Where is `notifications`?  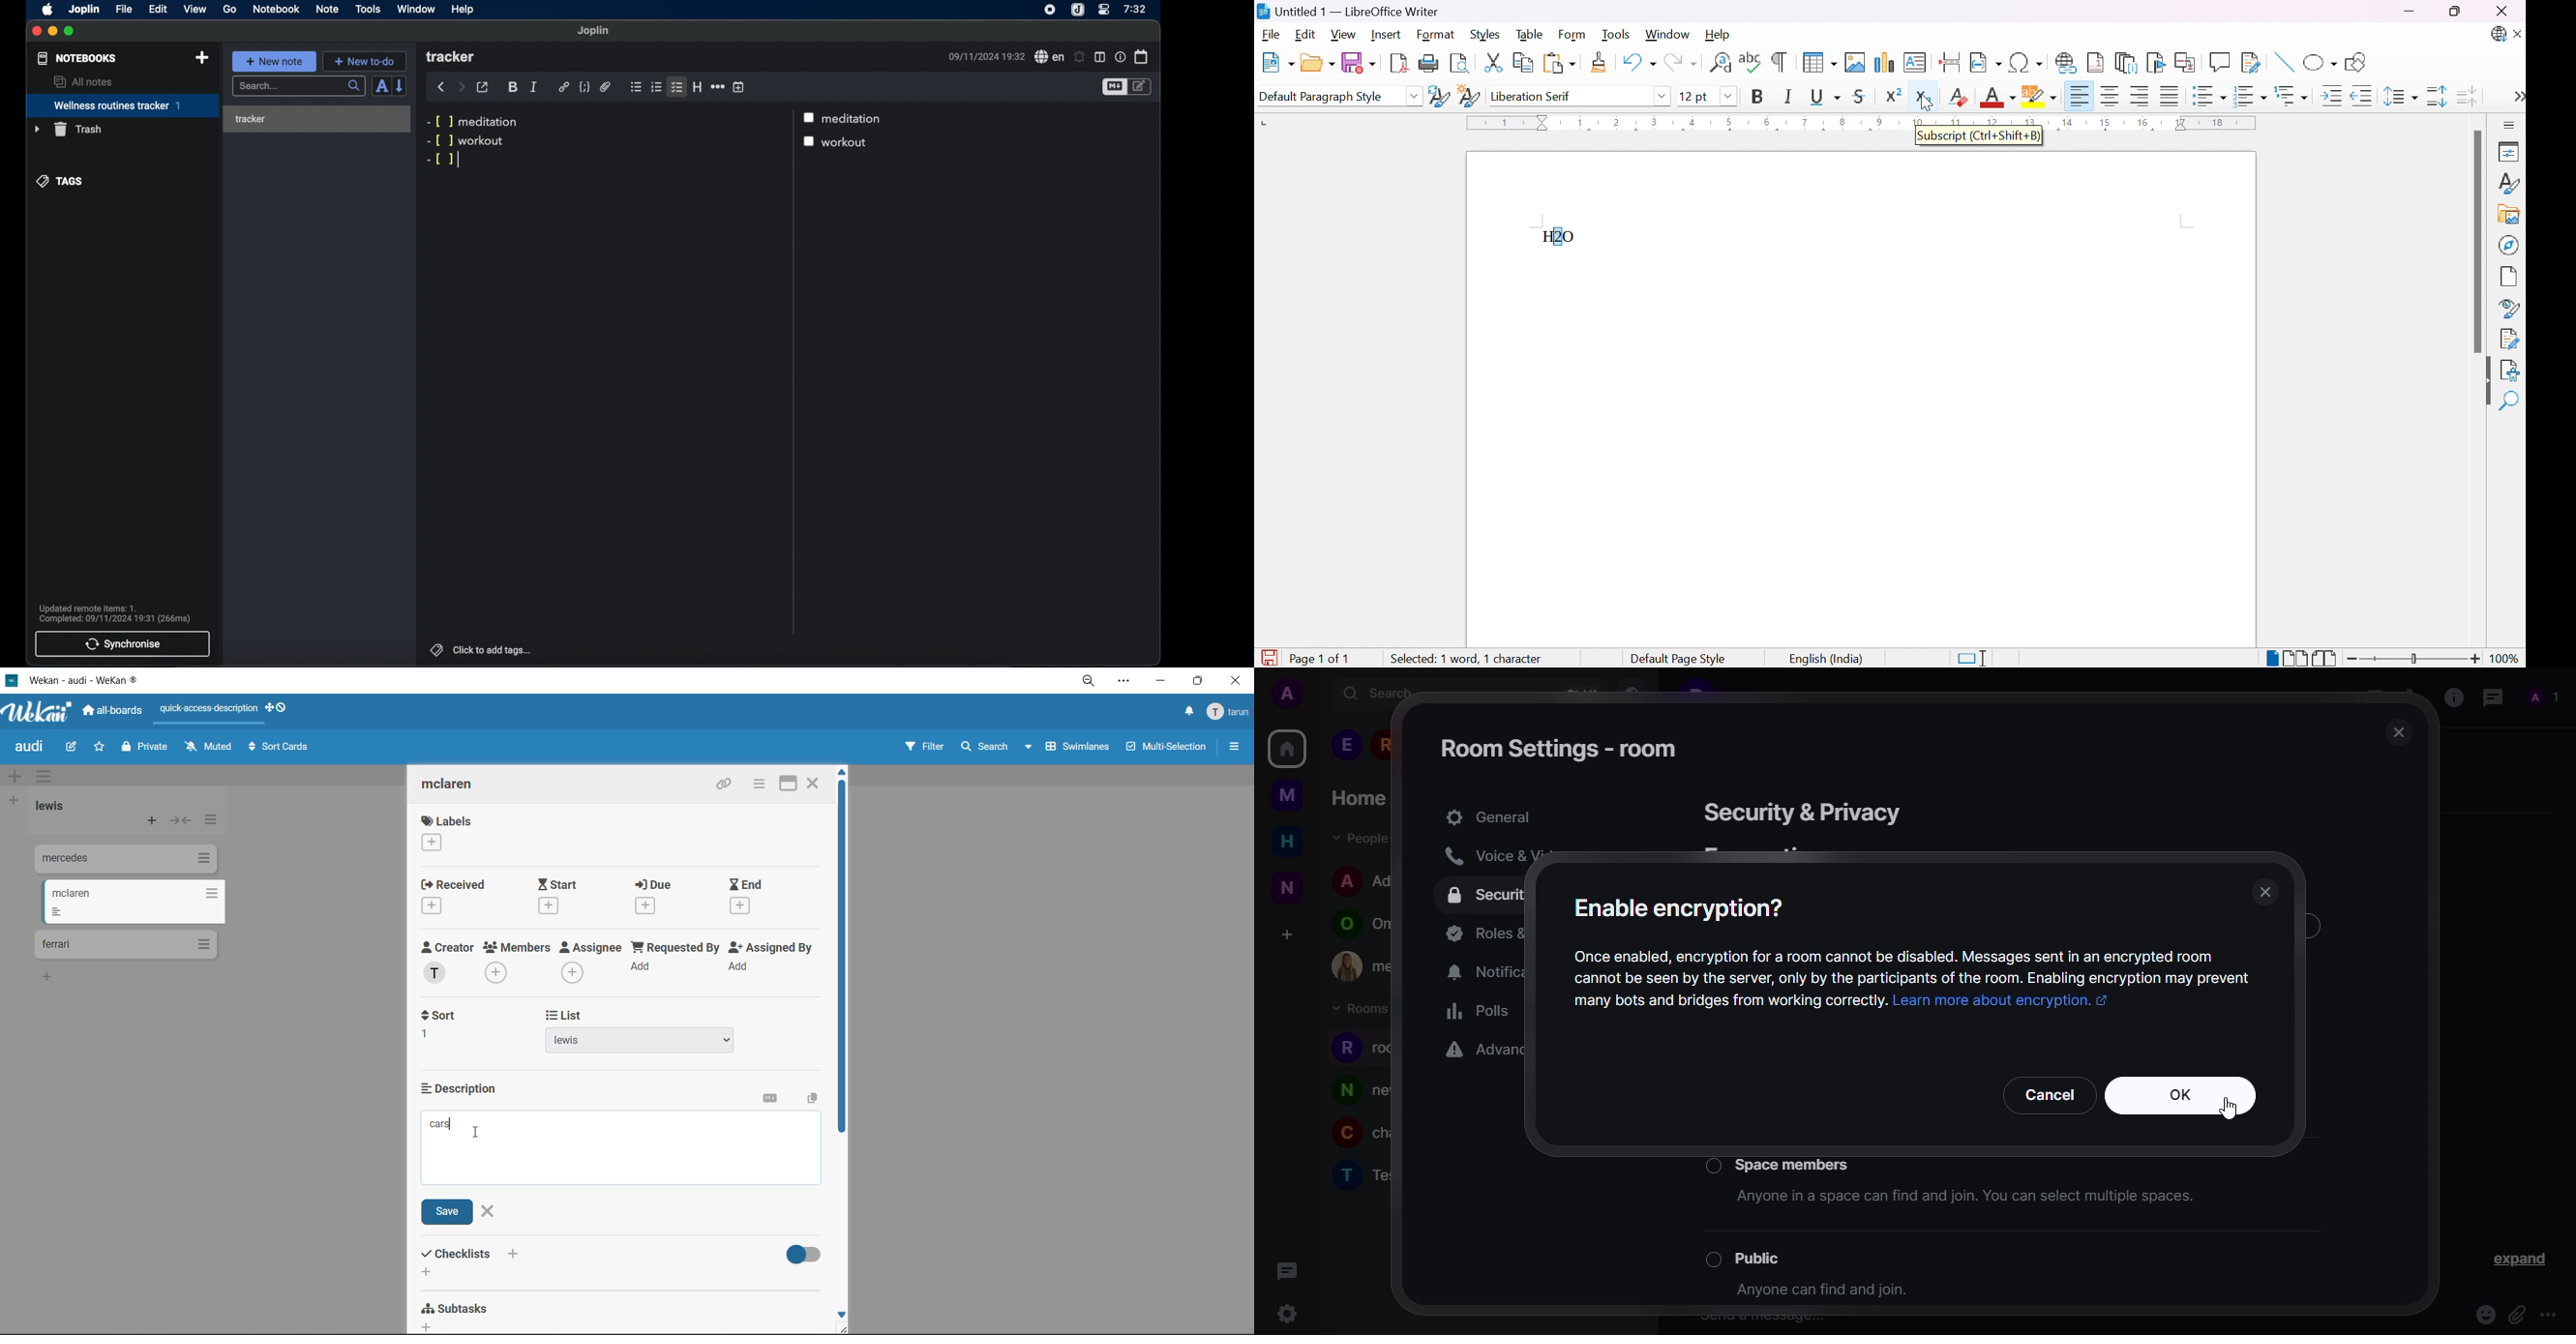
notifications is located at coordinates (1187, 713).